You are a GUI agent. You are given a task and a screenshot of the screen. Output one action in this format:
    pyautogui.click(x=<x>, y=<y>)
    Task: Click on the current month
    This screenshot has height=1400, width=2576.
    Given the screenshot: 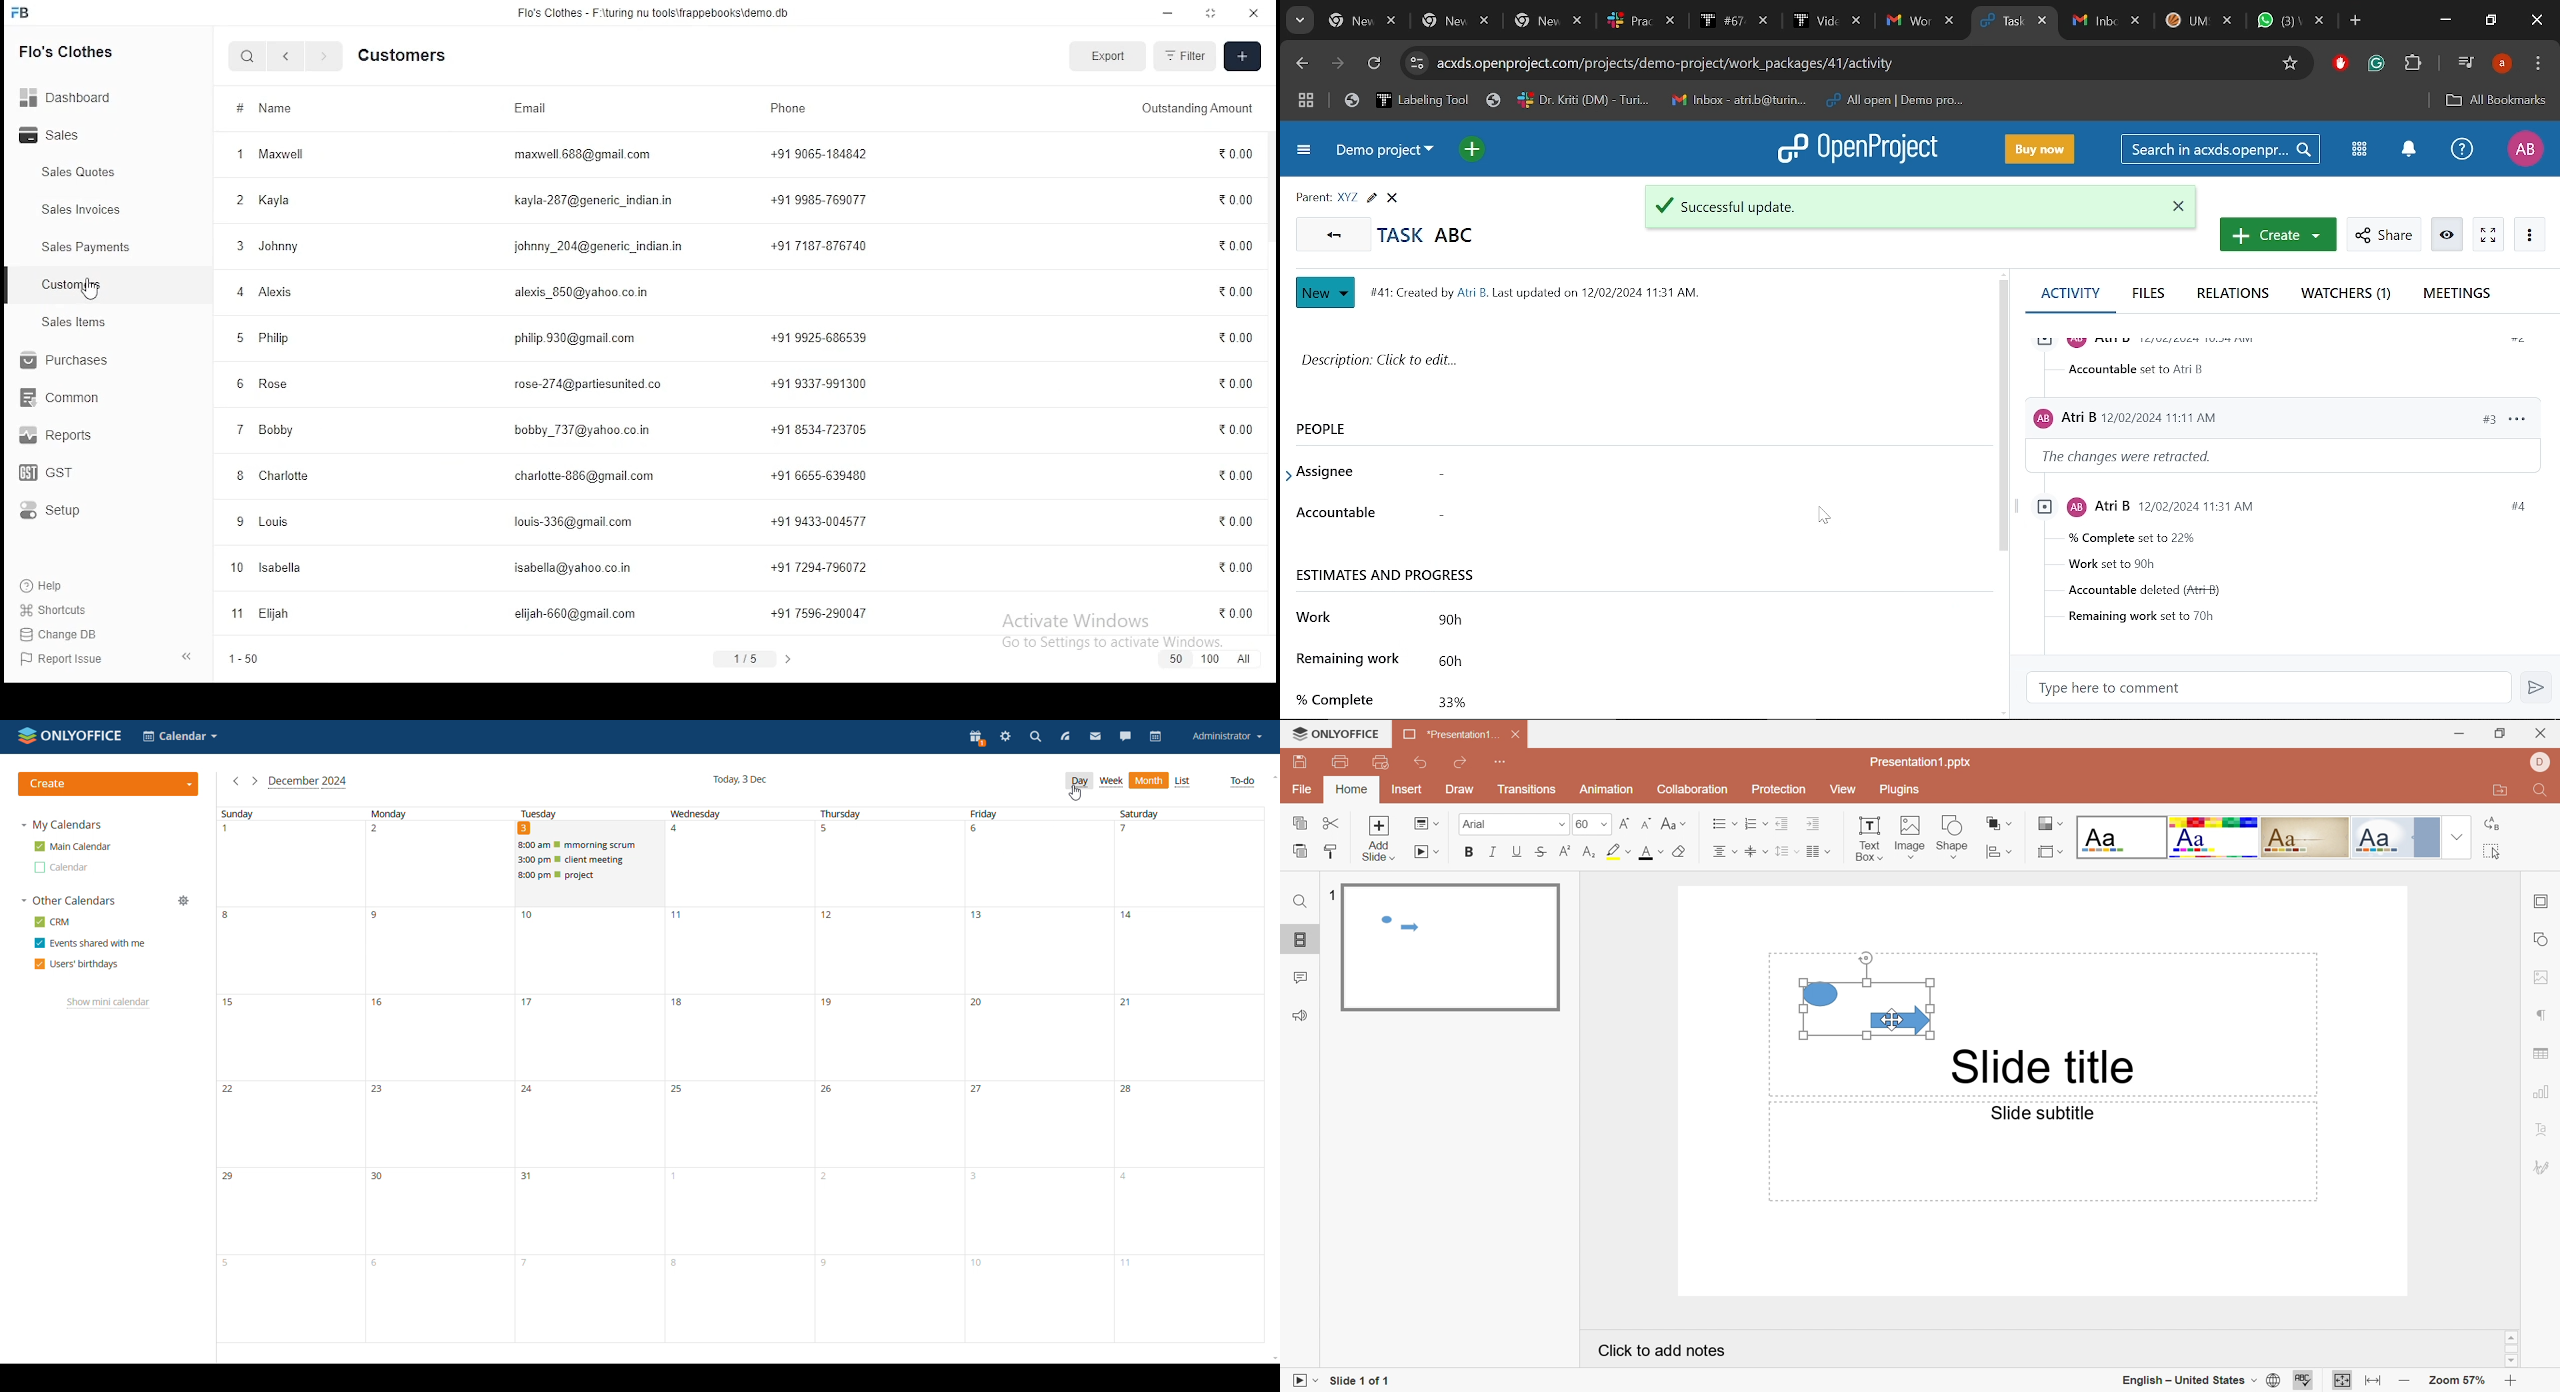 What is the action you would take?
    pyautogui.click(x=307, y=783)
    